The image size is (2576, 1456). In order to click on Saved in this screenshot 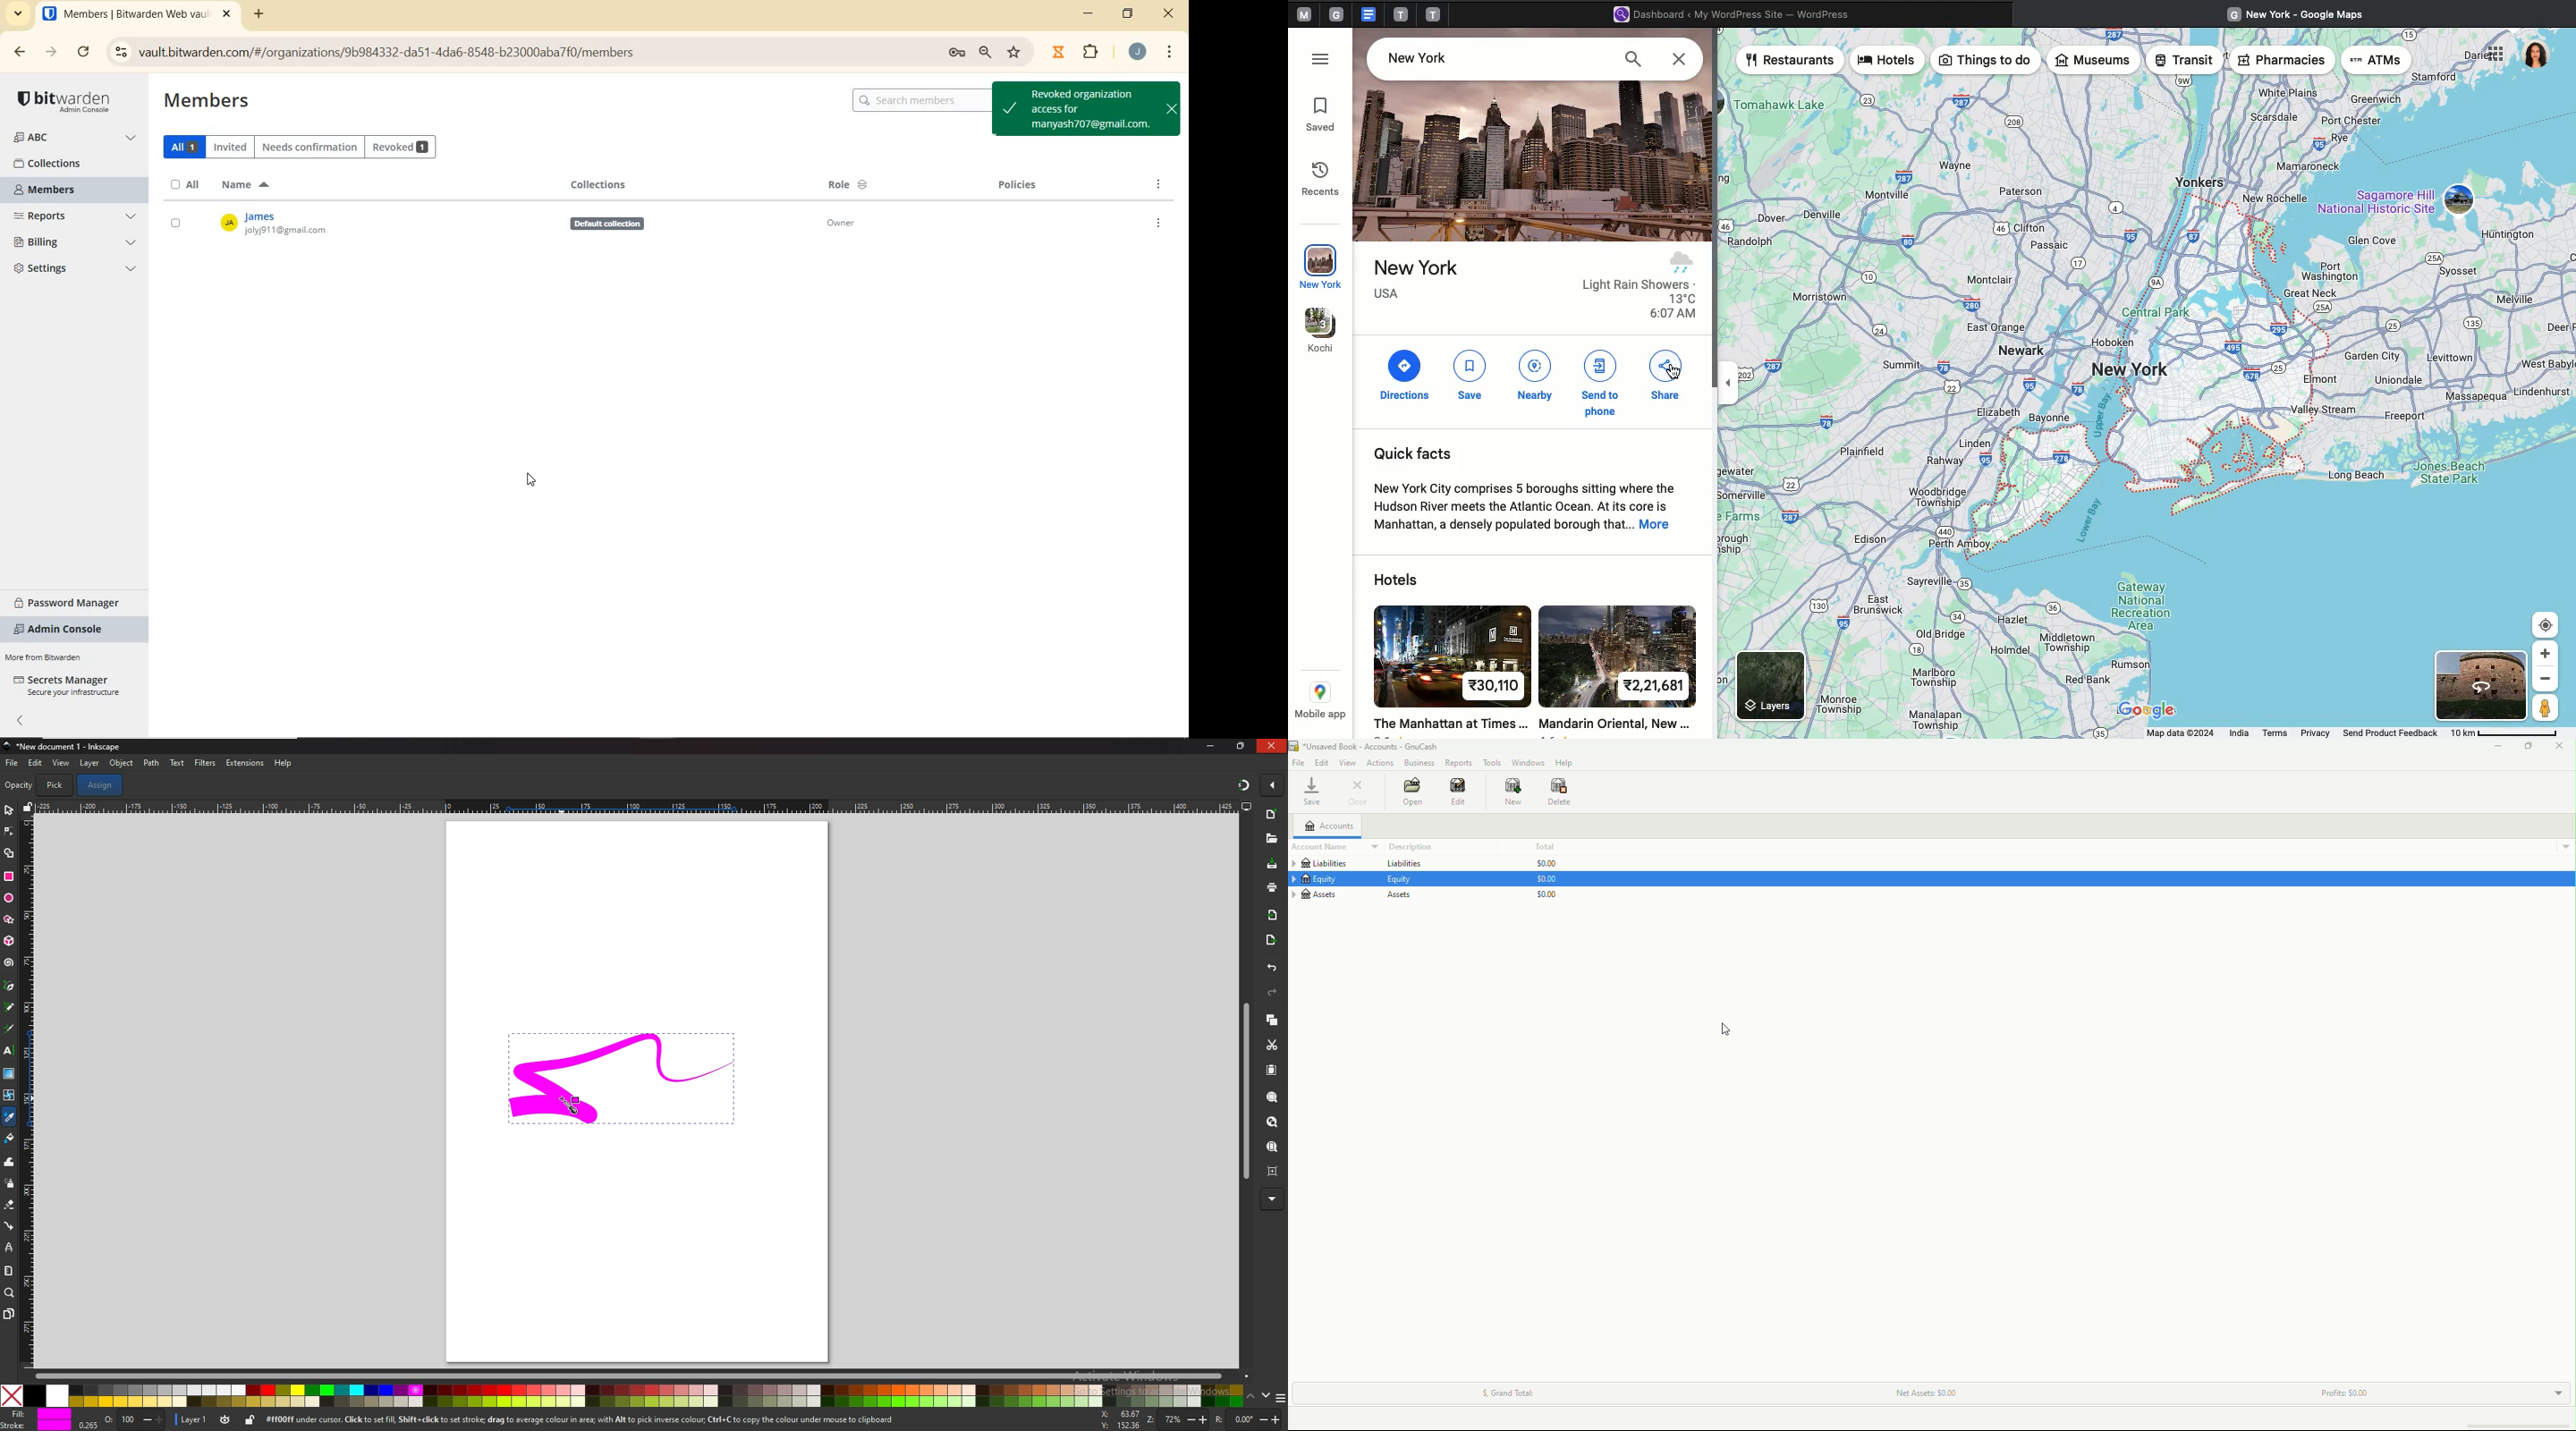, I will do `click(1323, 115)`.